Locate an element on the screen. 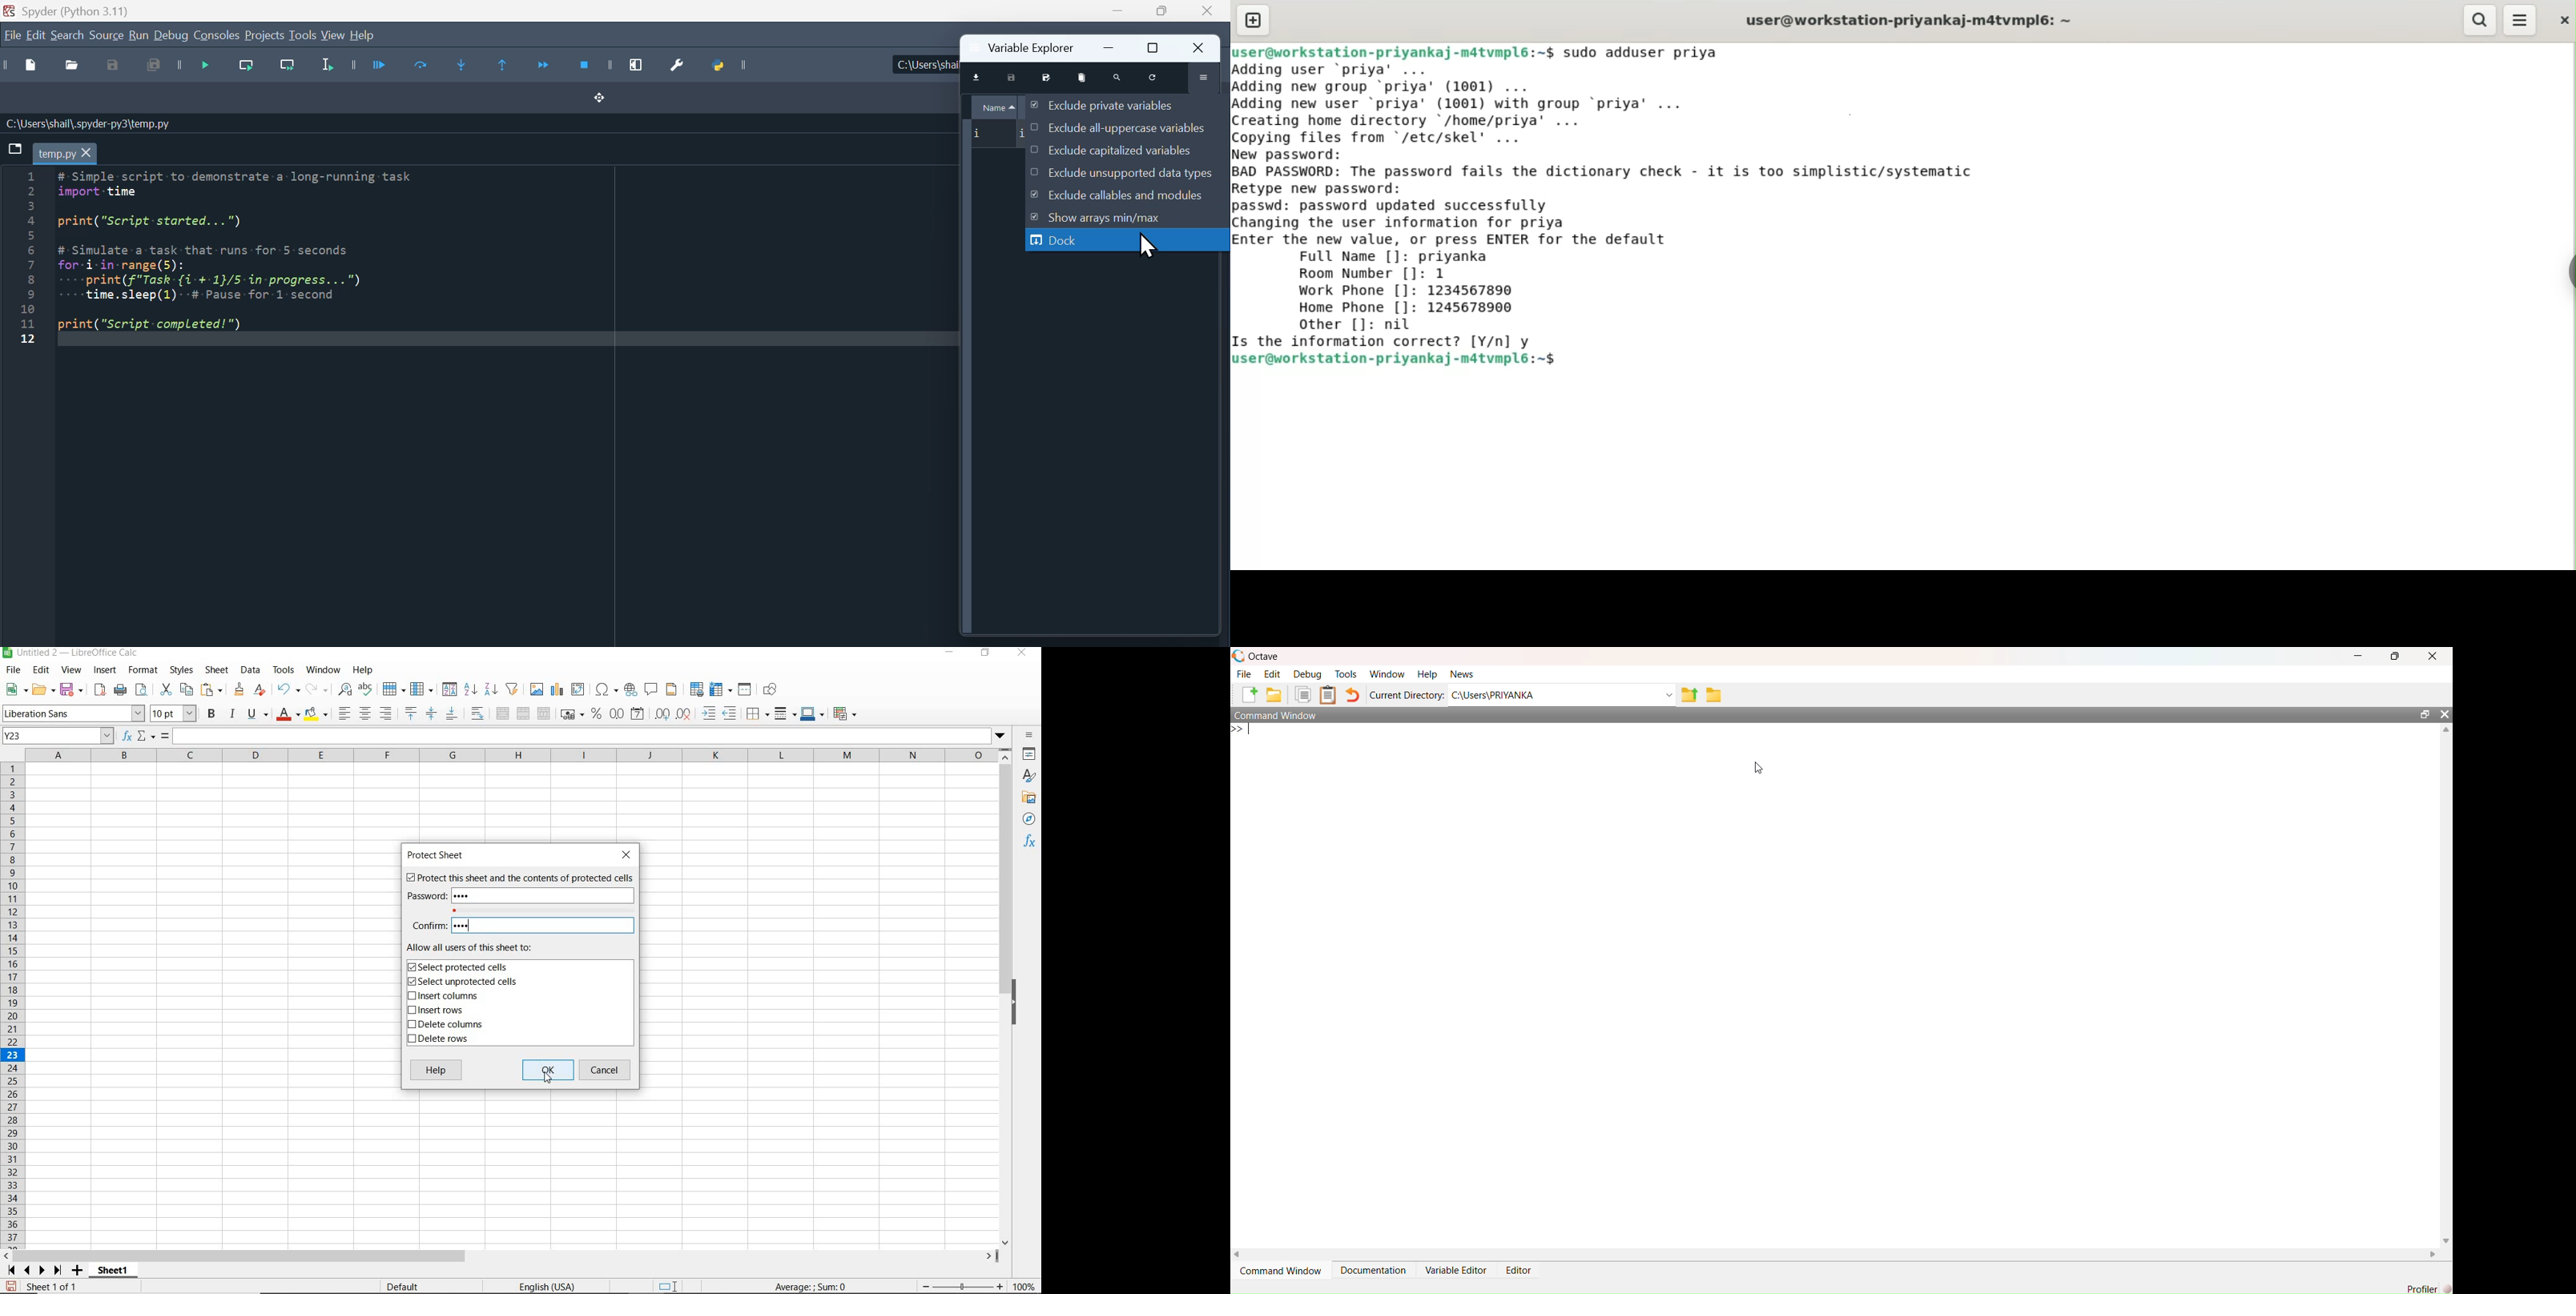 This screenshot has height=1316, width=2576. NEW is located at coordinates (14, 690).